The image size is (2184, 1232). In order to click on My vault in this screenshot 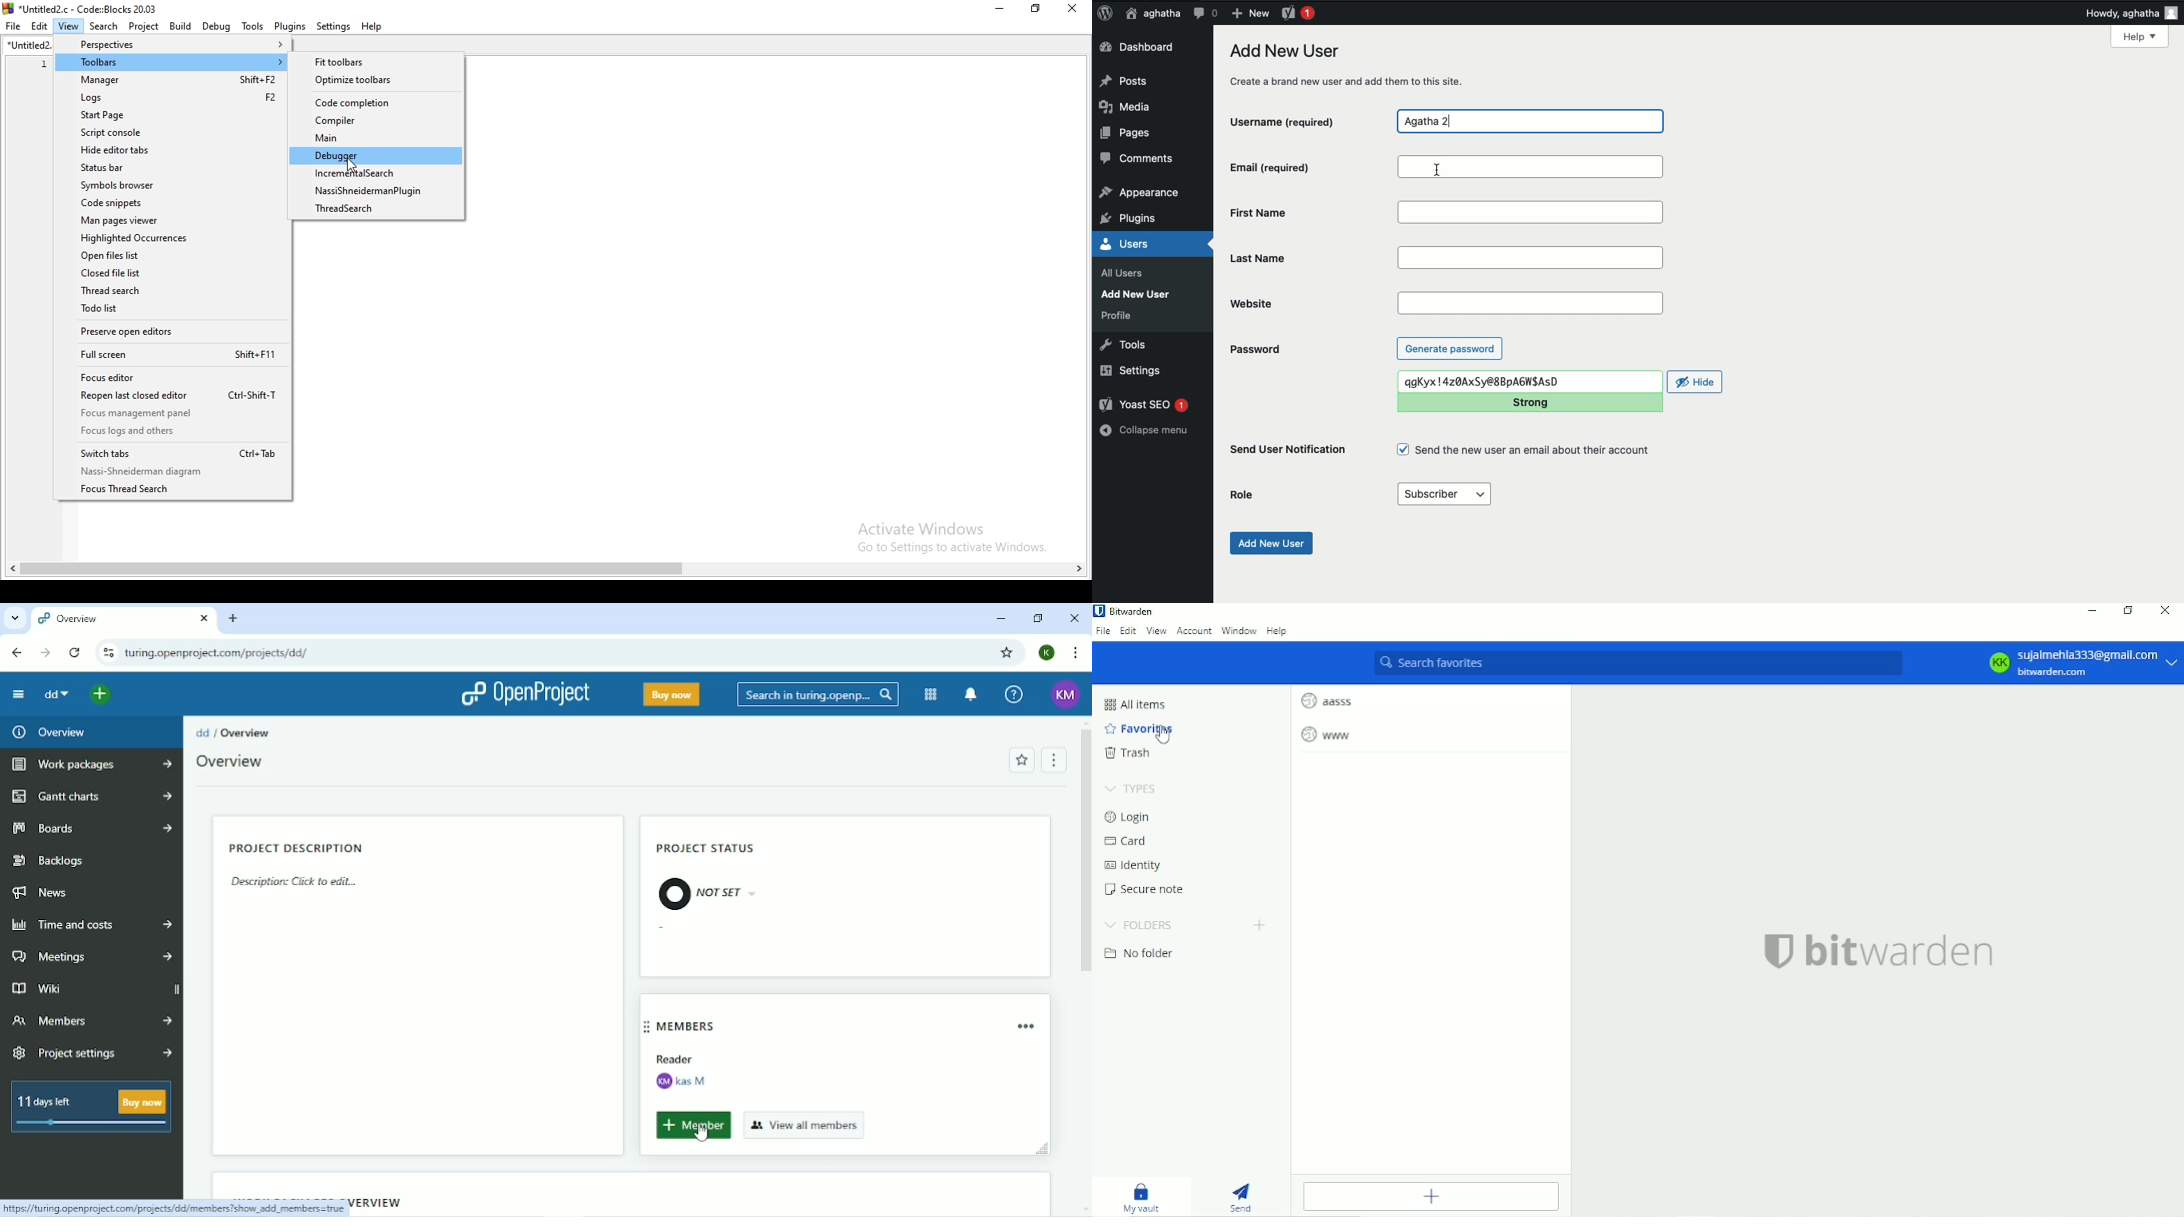, I will do `click(1144, 1194)`.